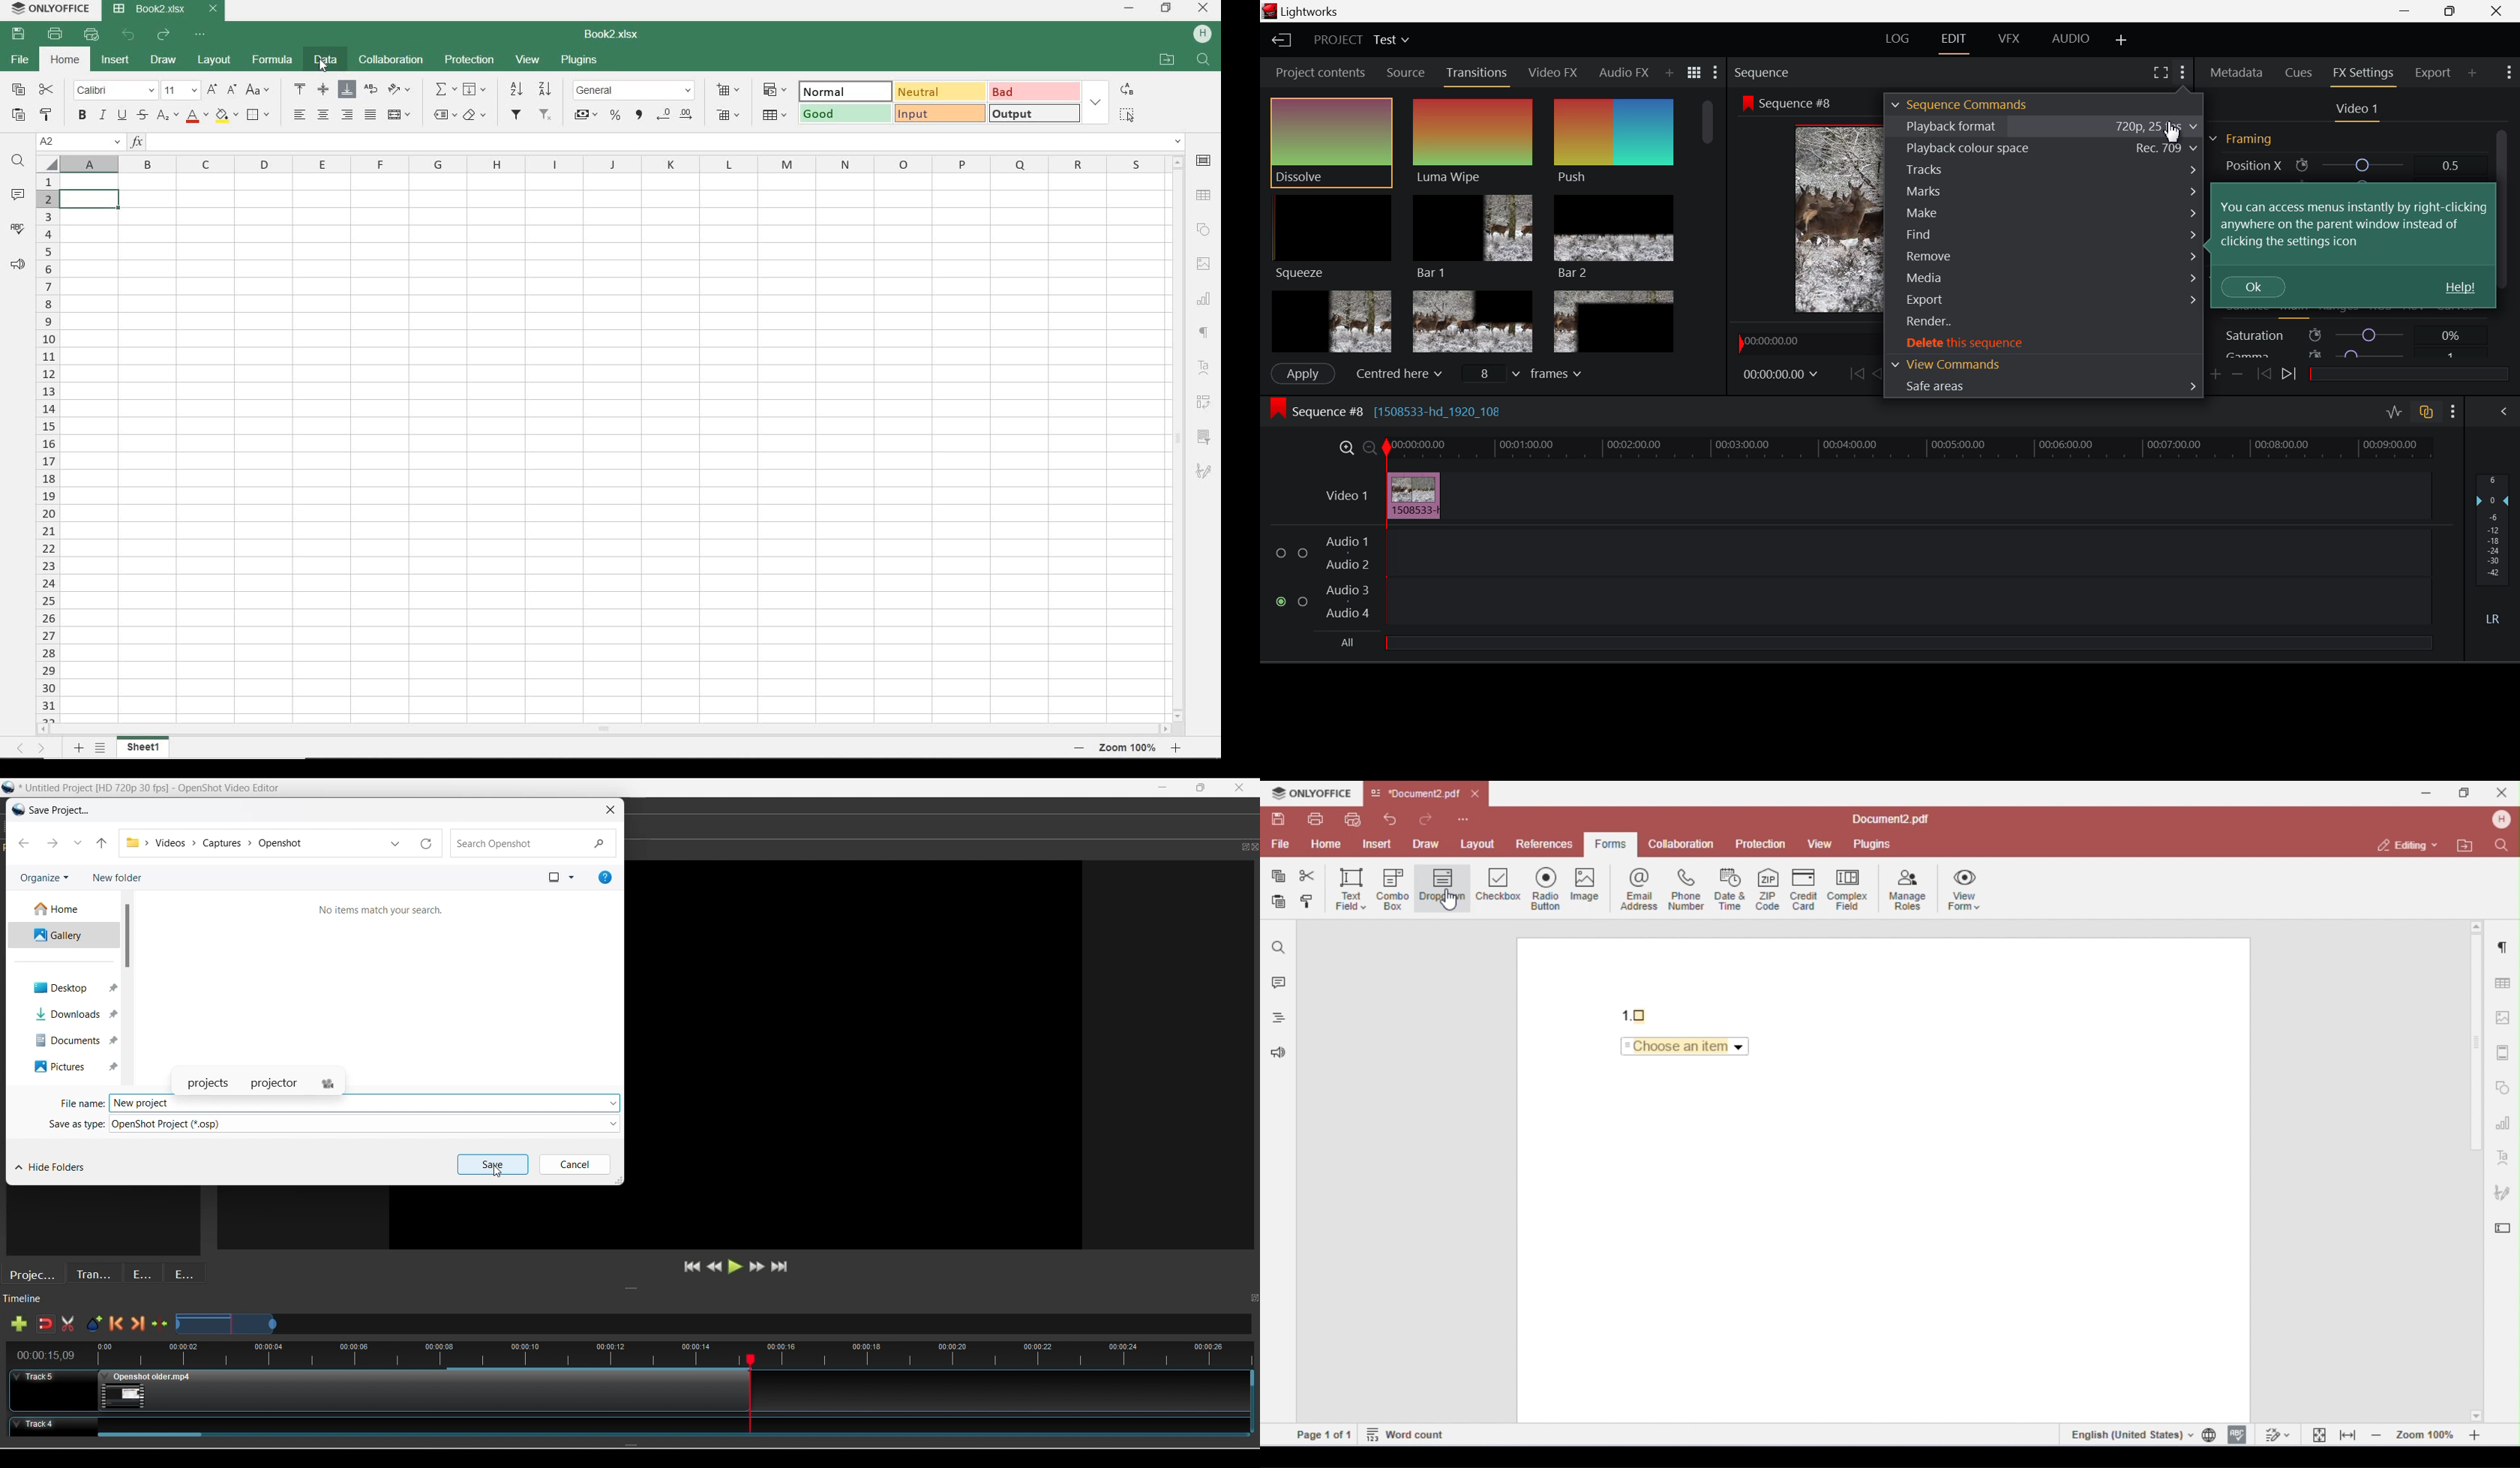 The image size is (2520, 1484). What do you see at coordinates (2160, 73) in the screenshot?
I see `Full Screen` at bounding box center [2160, 73].